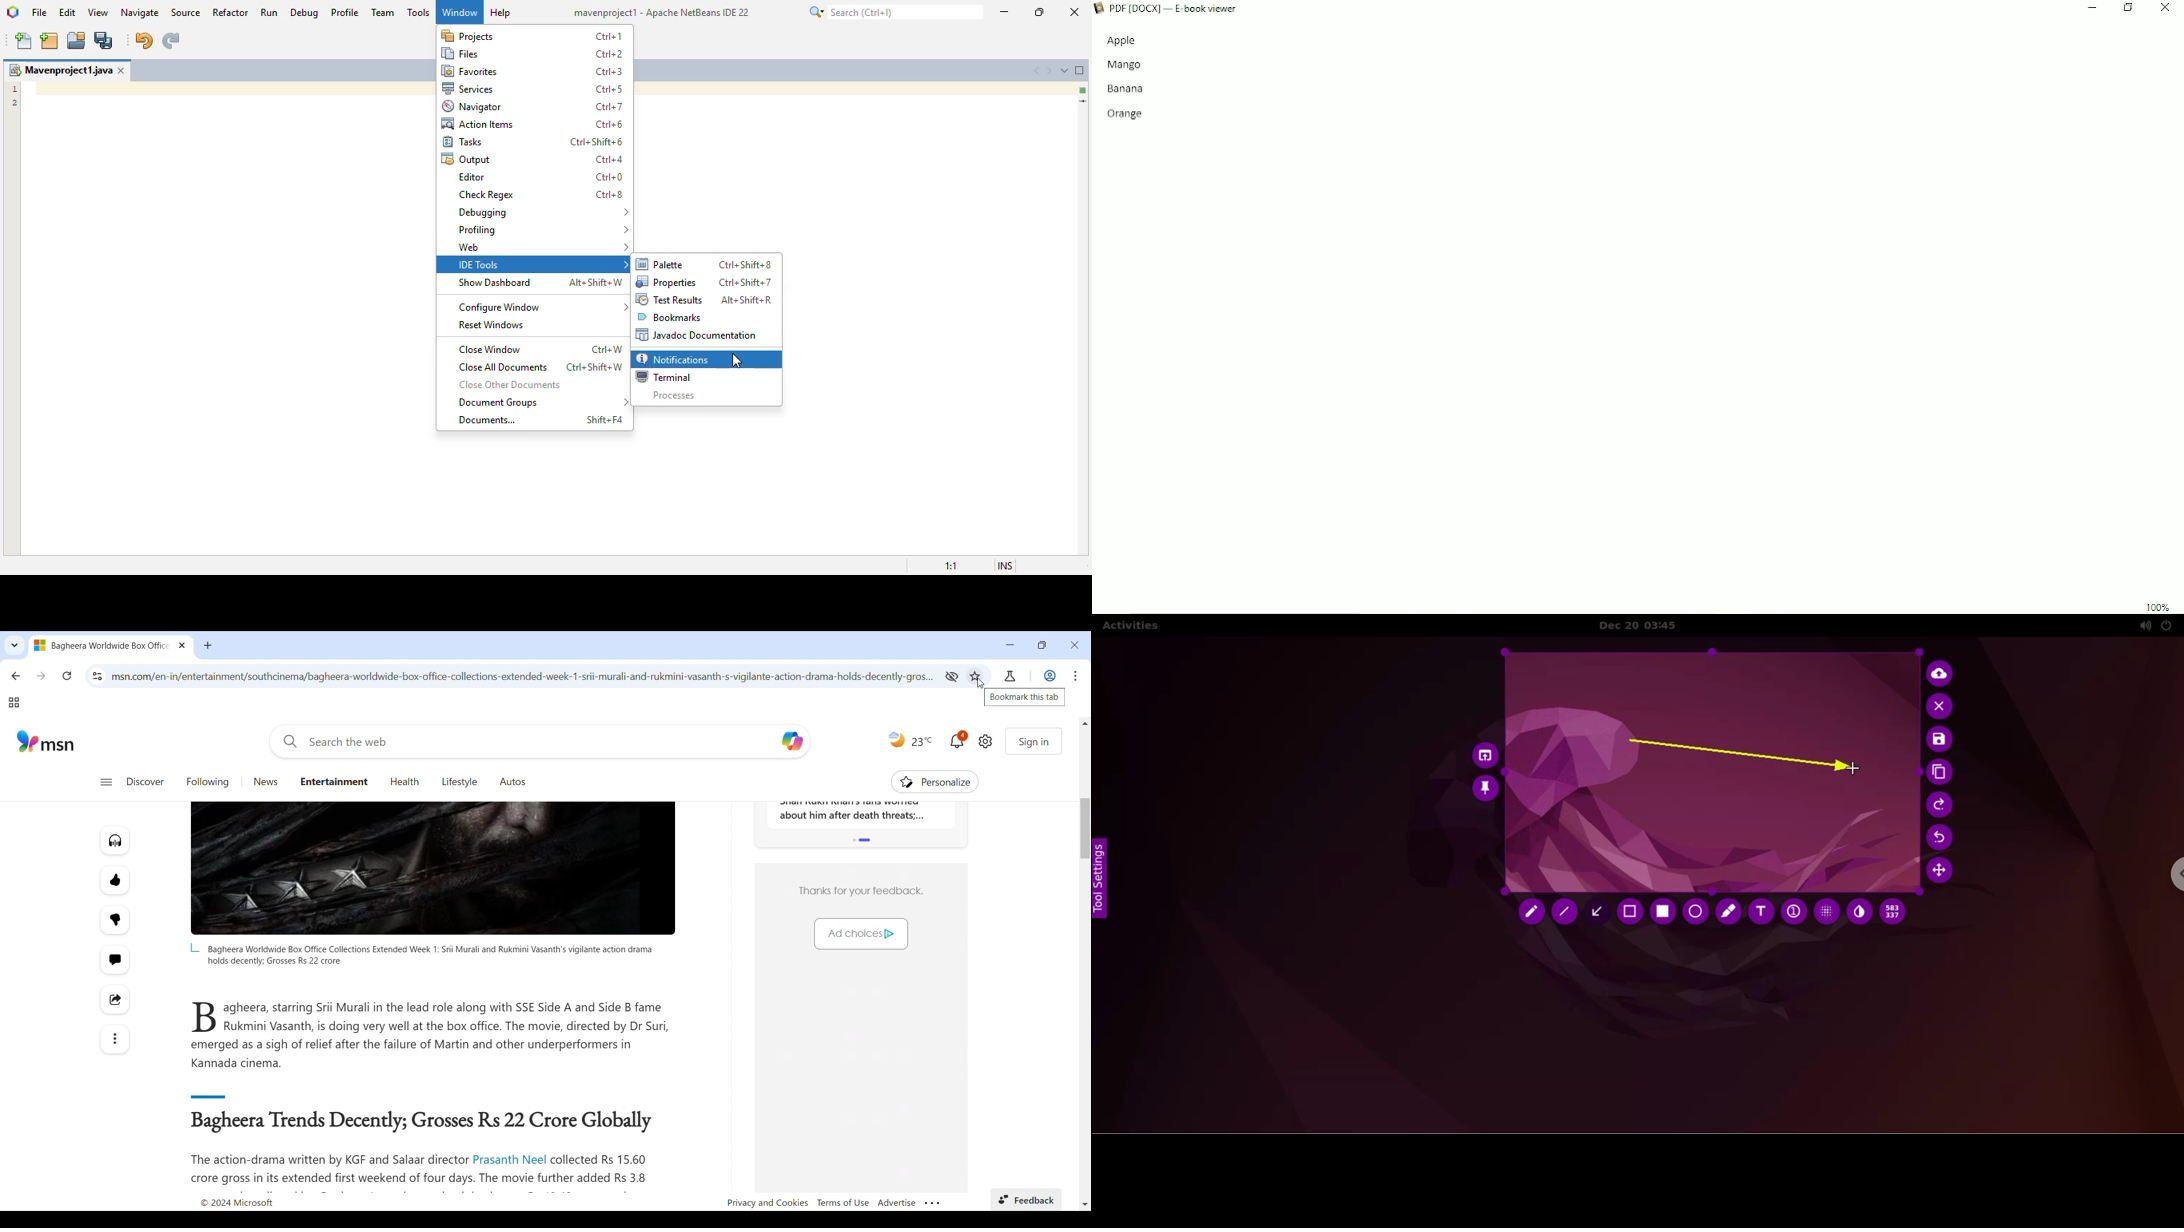  Describe the element at coordinates (2129, 8) in the screenshot. I see `Restore down` at that location.